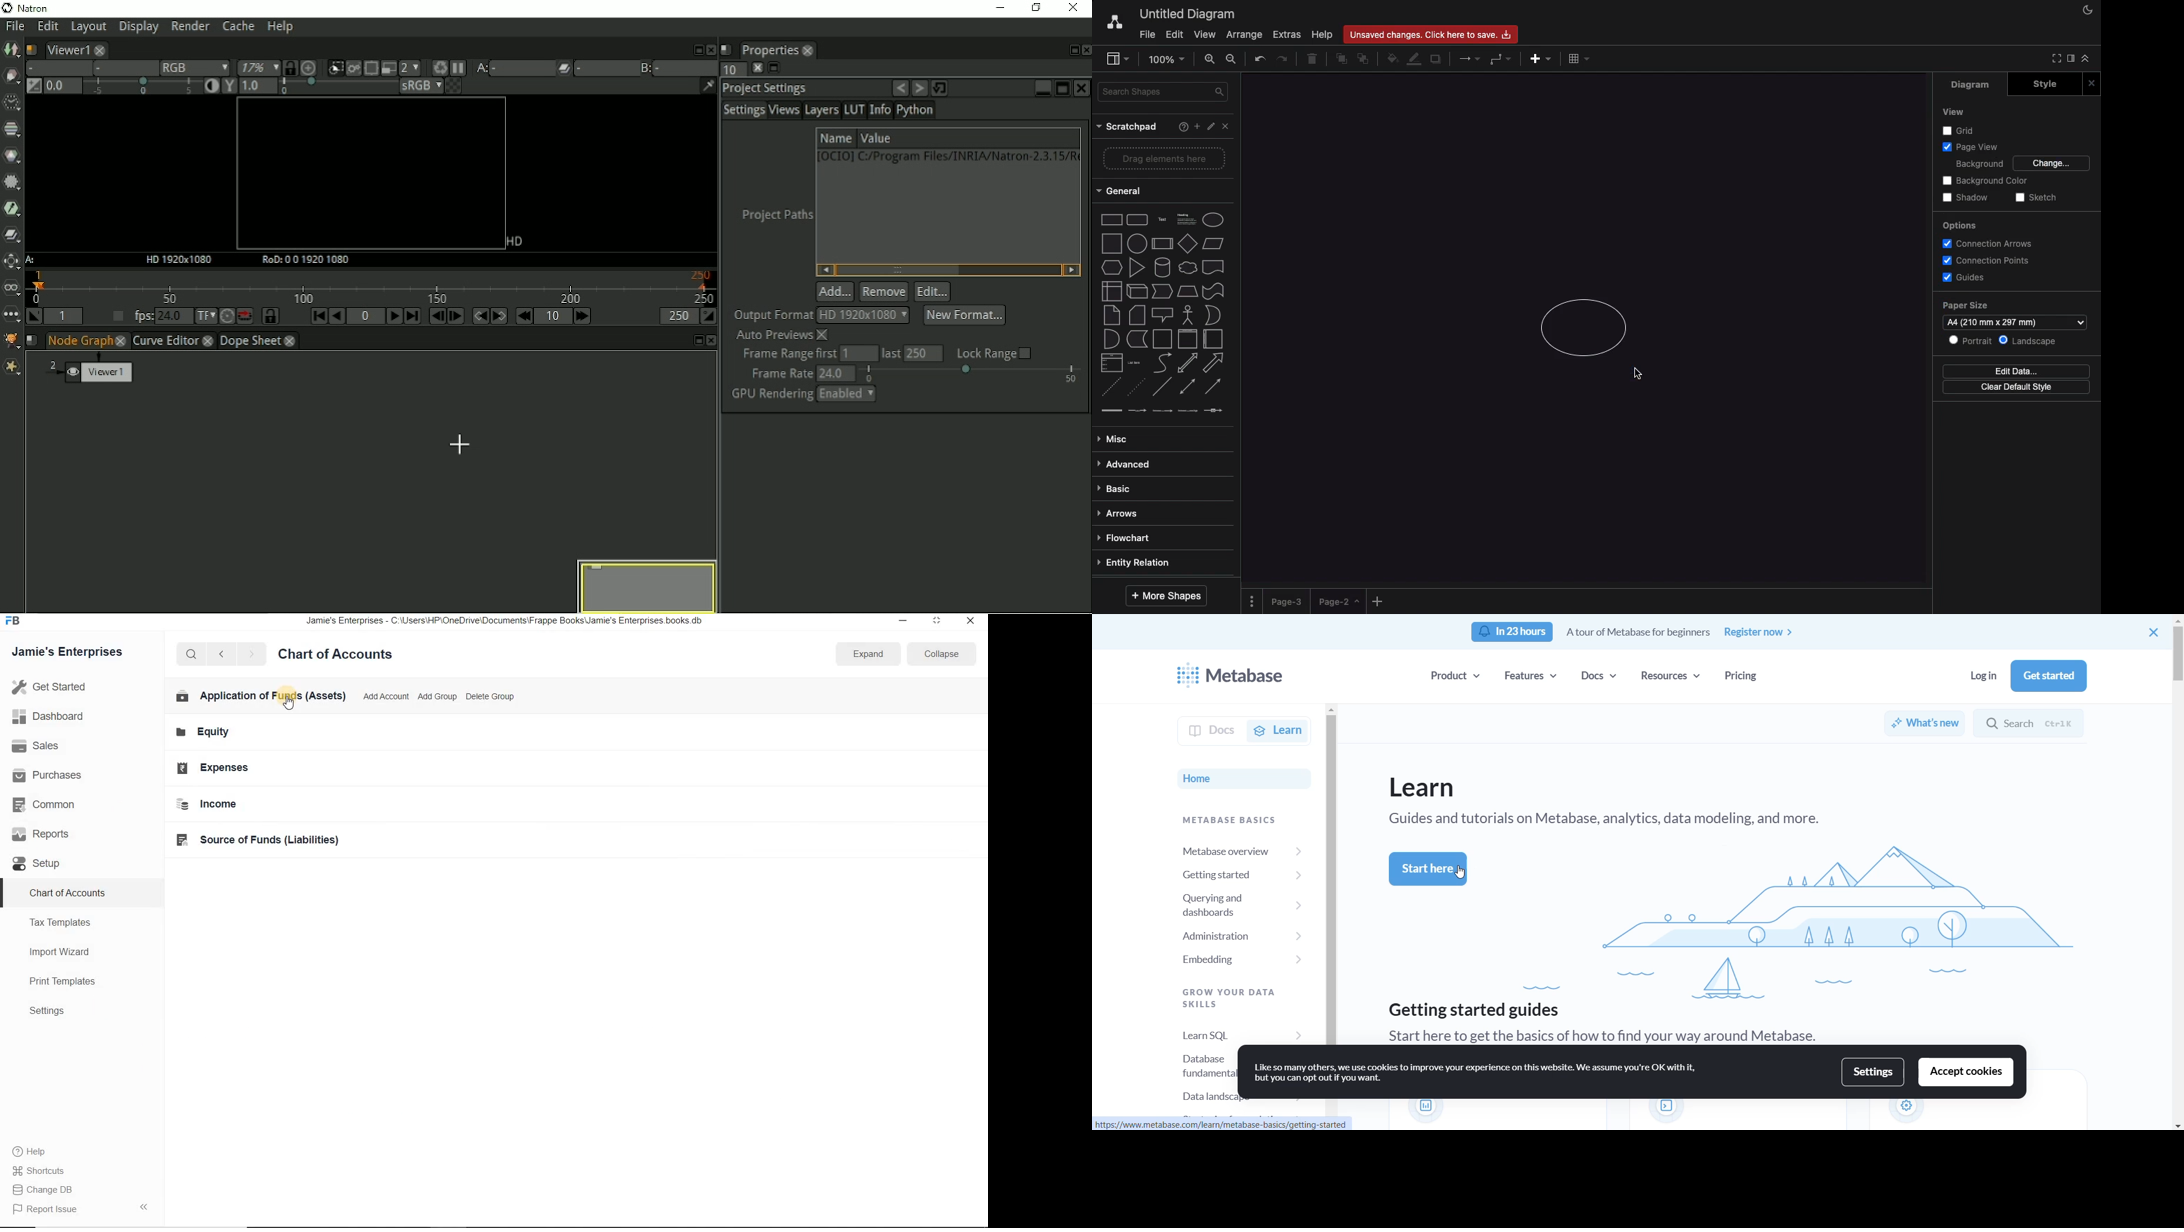  I want to click on cloud, so click(1188, 268).